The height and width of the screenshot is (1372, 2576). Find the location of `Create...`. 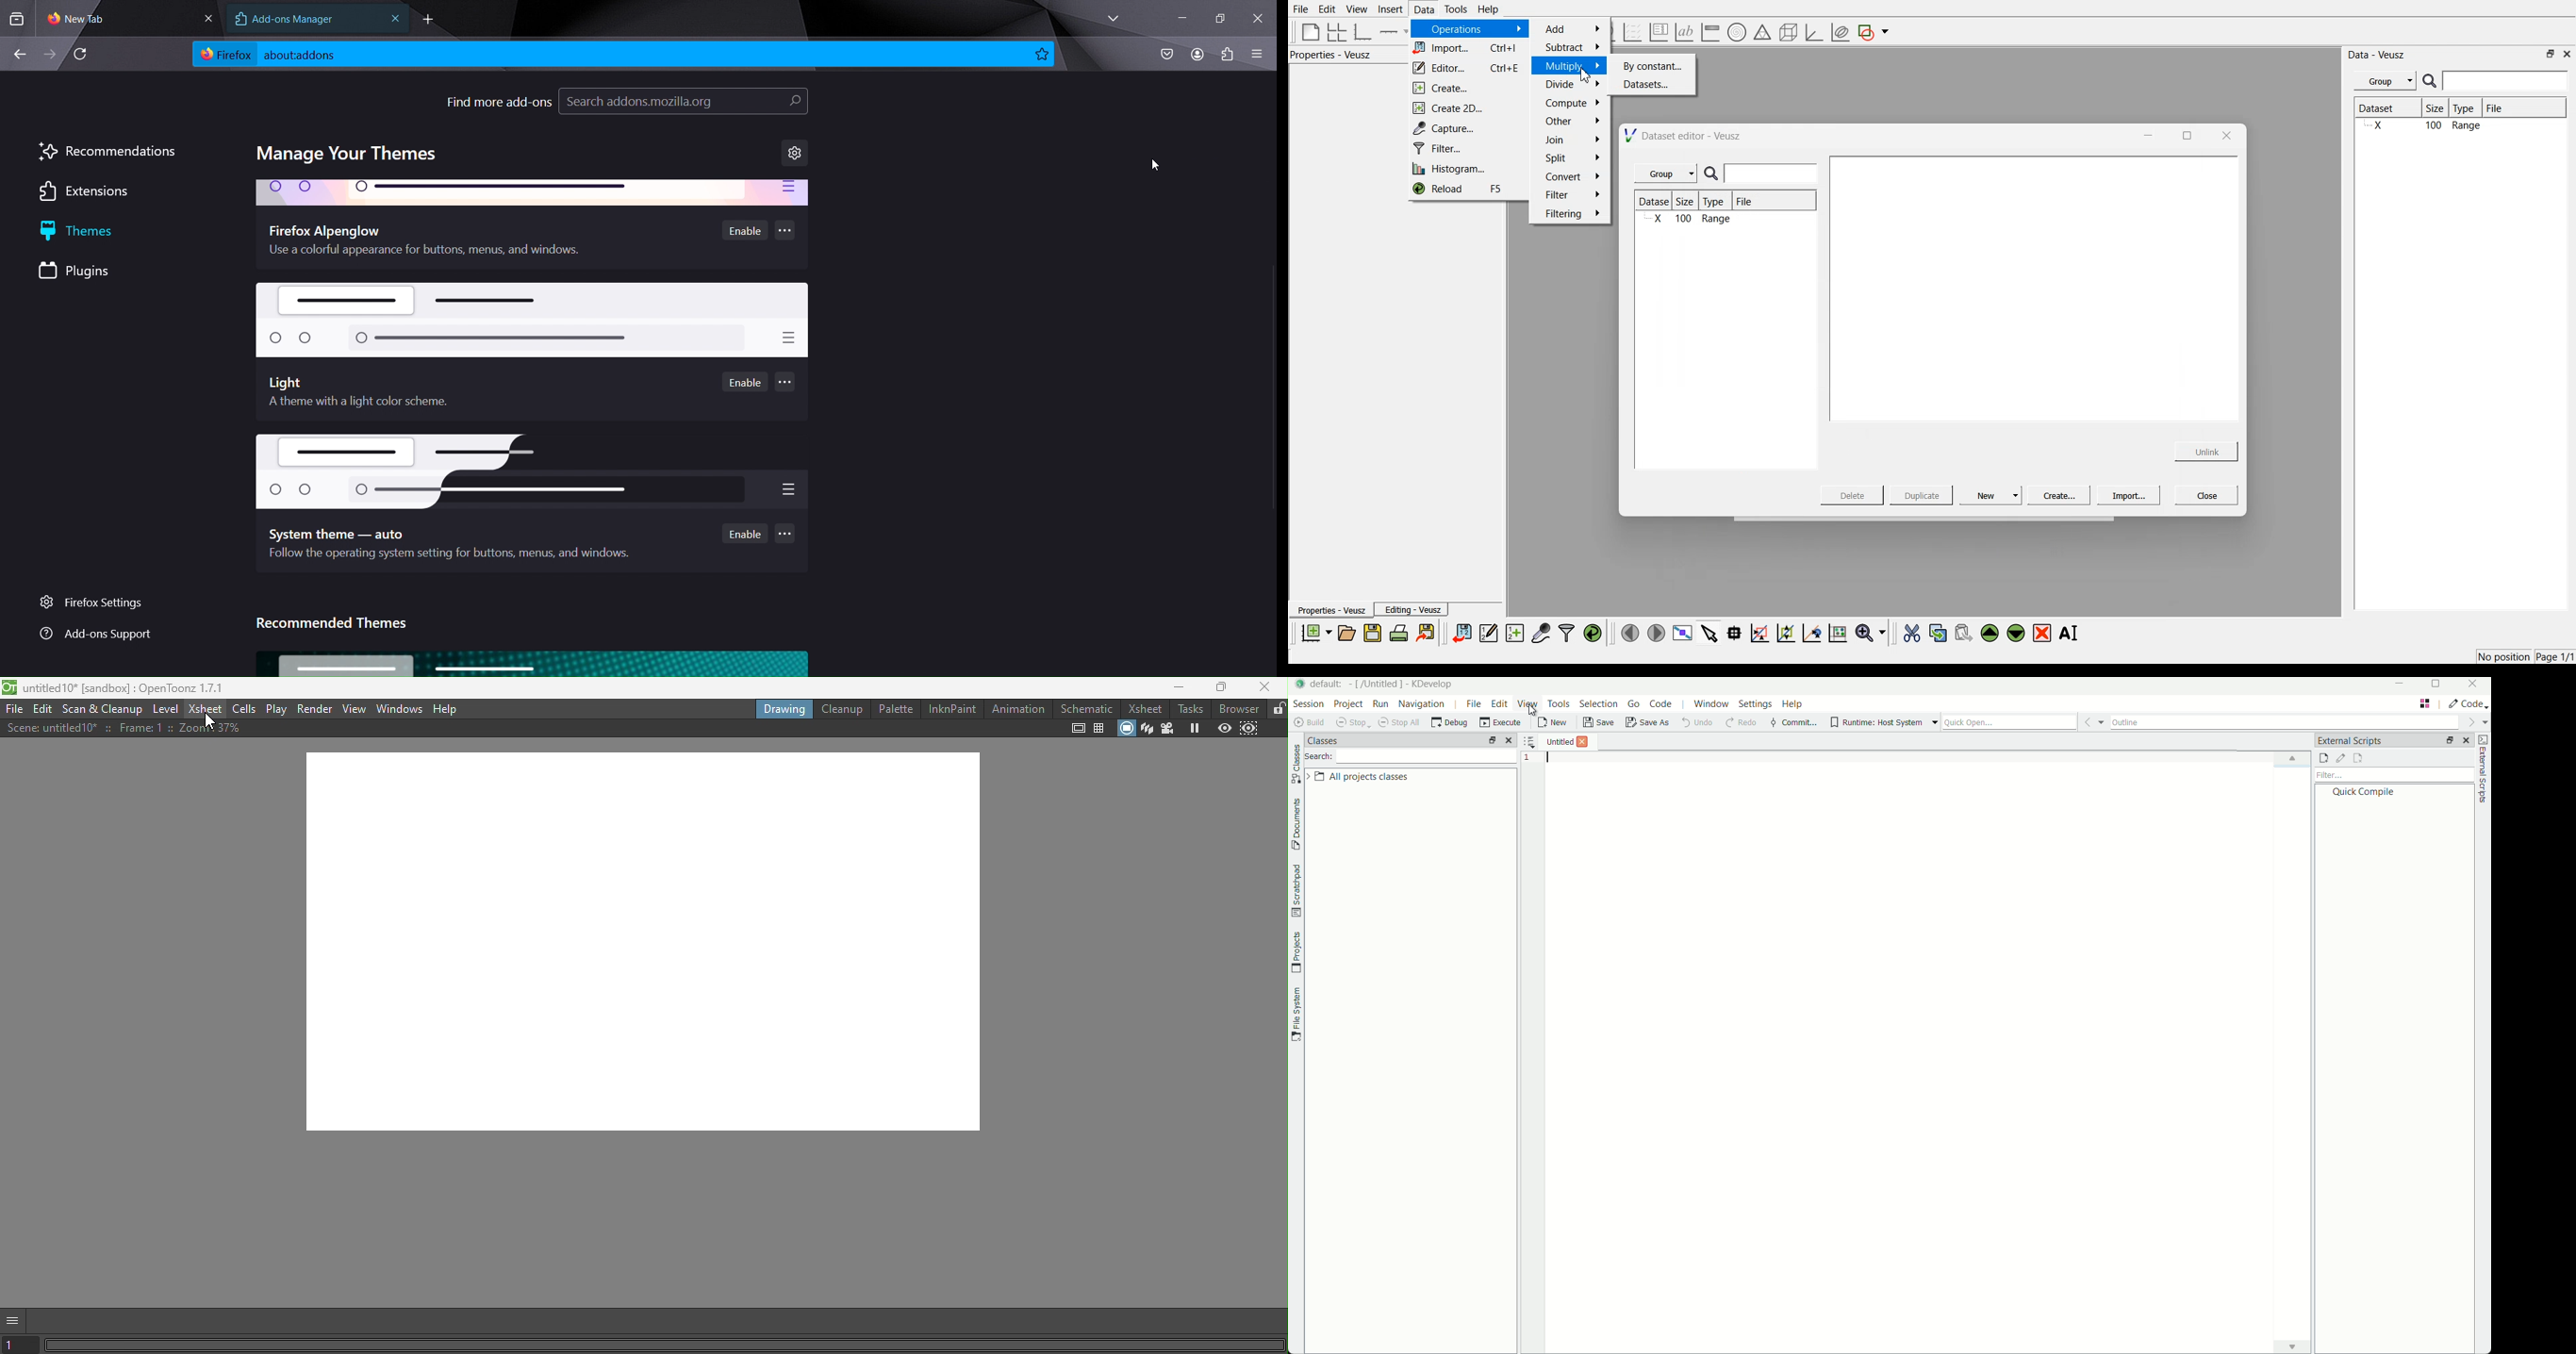

Create... is located at coordinates (1464, 89).